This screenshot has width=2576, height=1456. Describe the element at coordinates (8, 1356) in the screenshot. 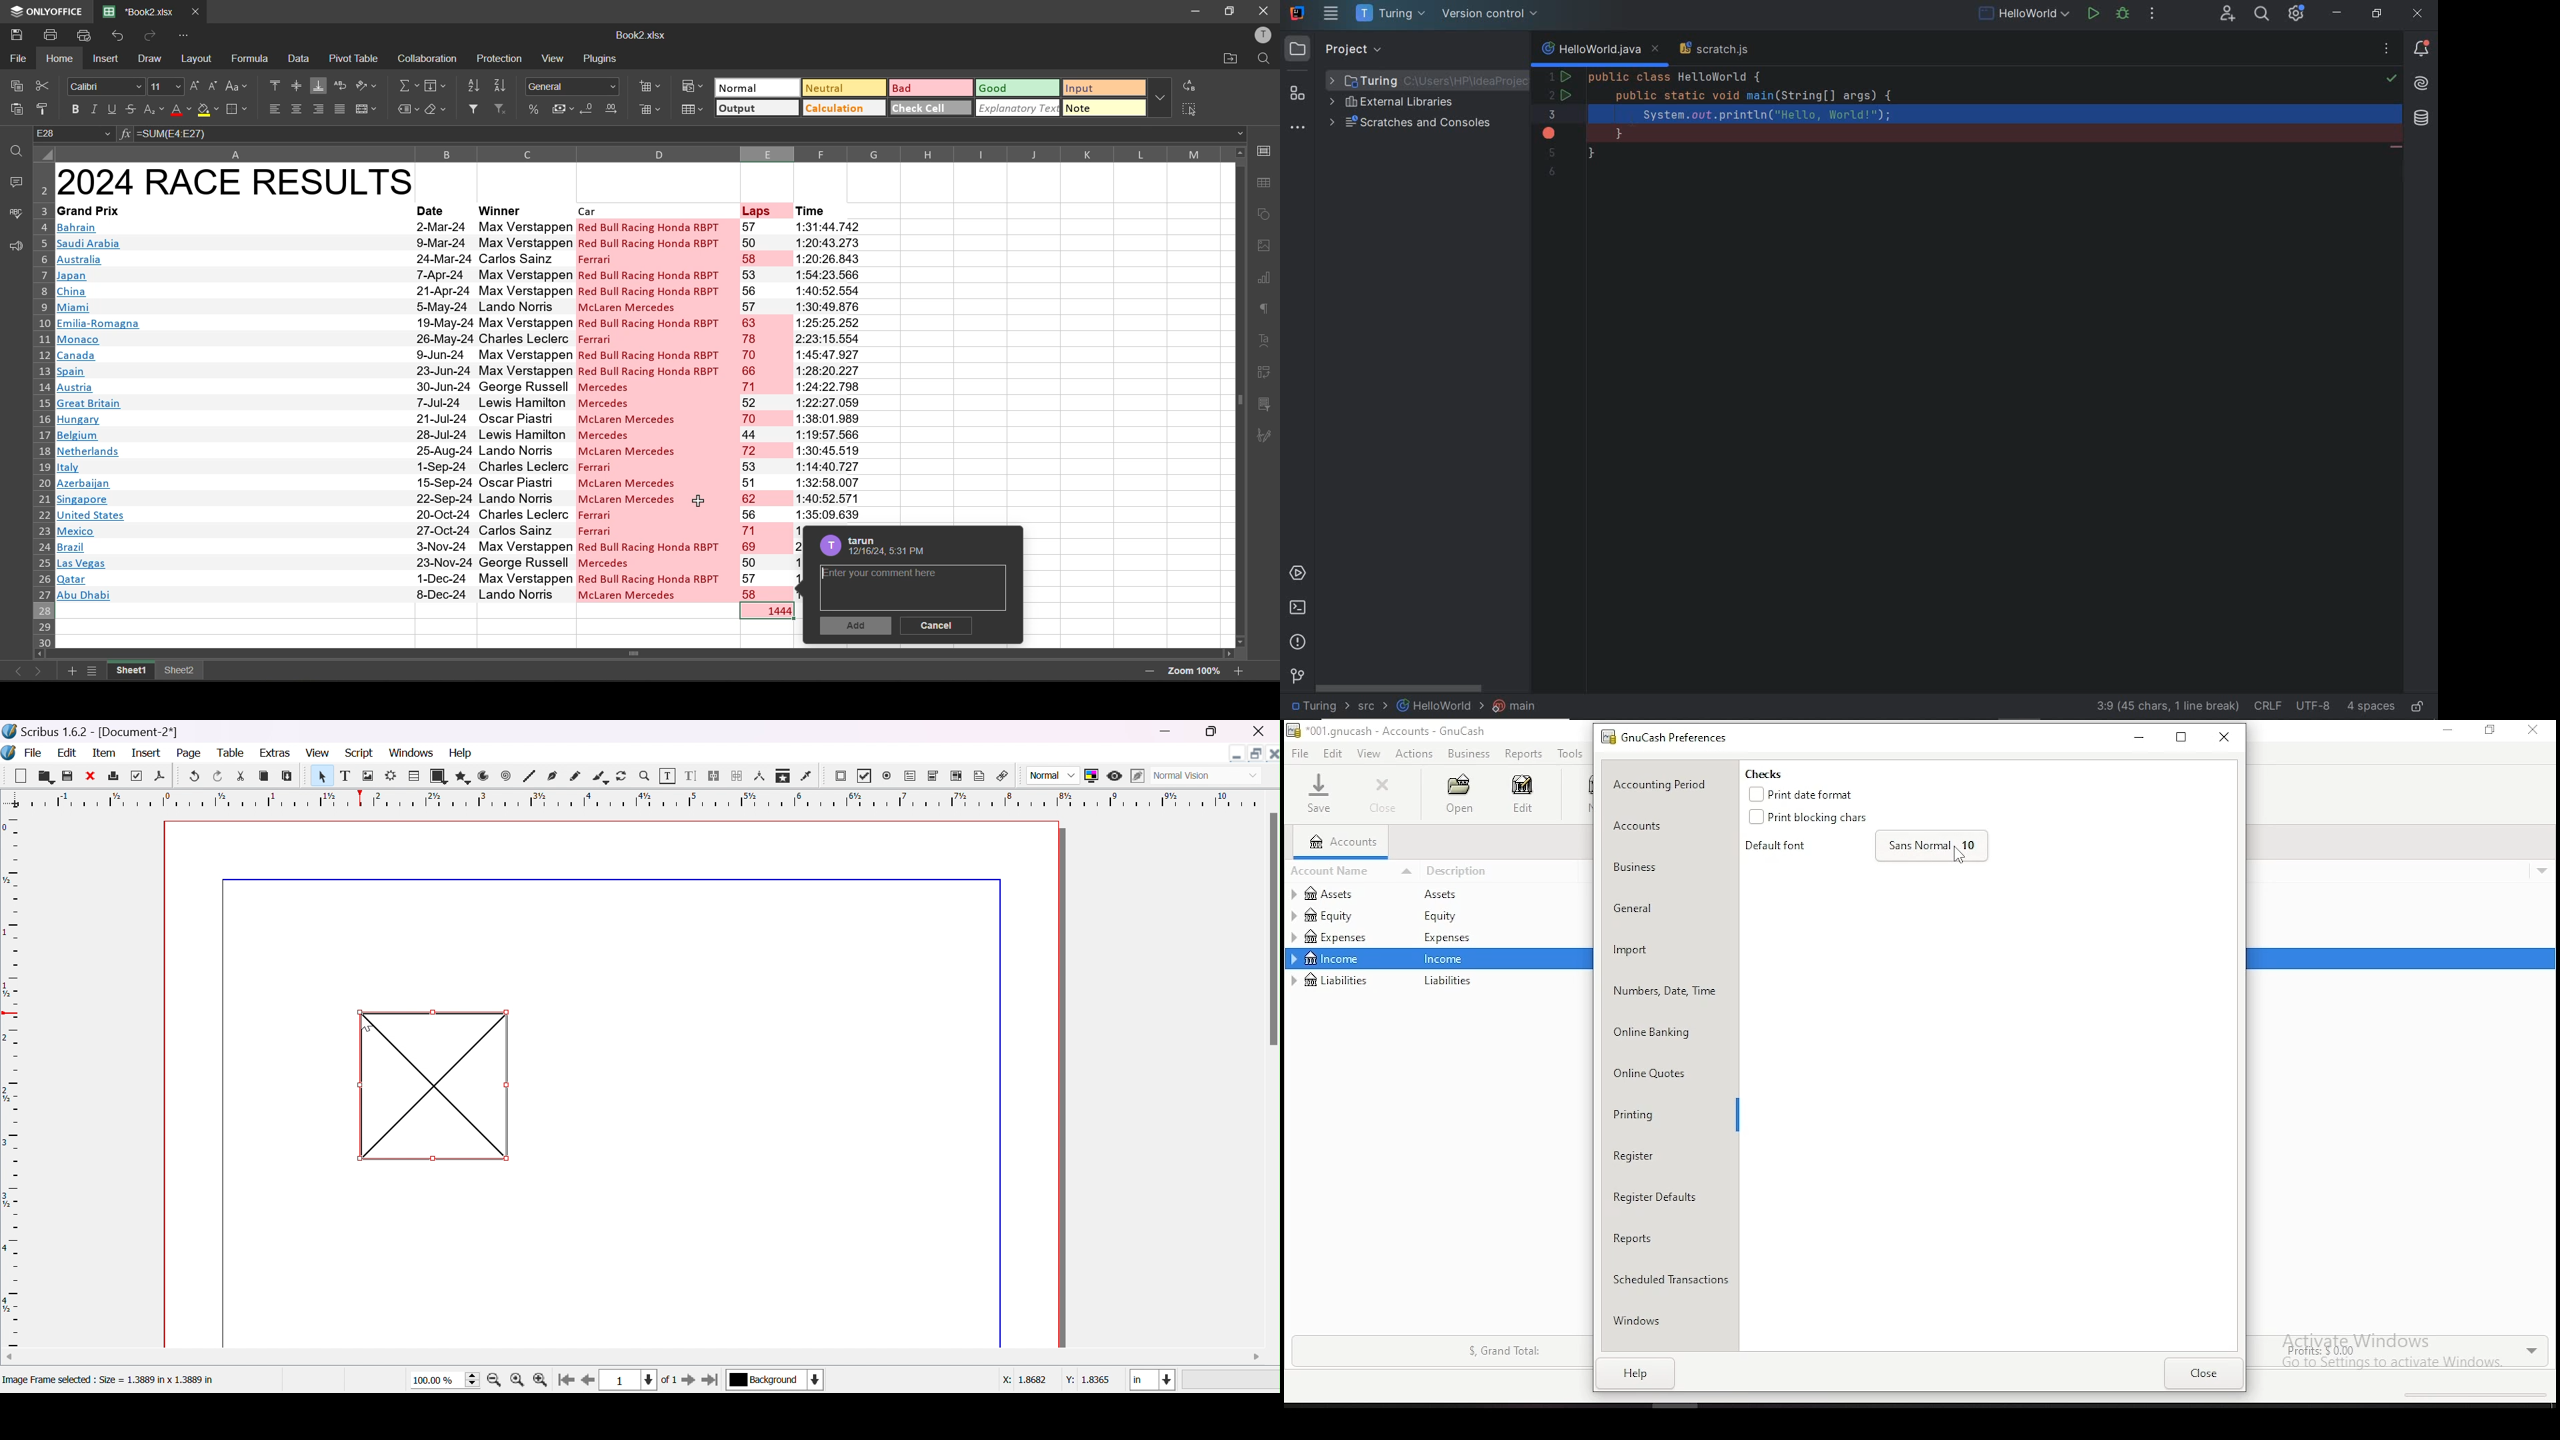

I see `scroll left` at that location.